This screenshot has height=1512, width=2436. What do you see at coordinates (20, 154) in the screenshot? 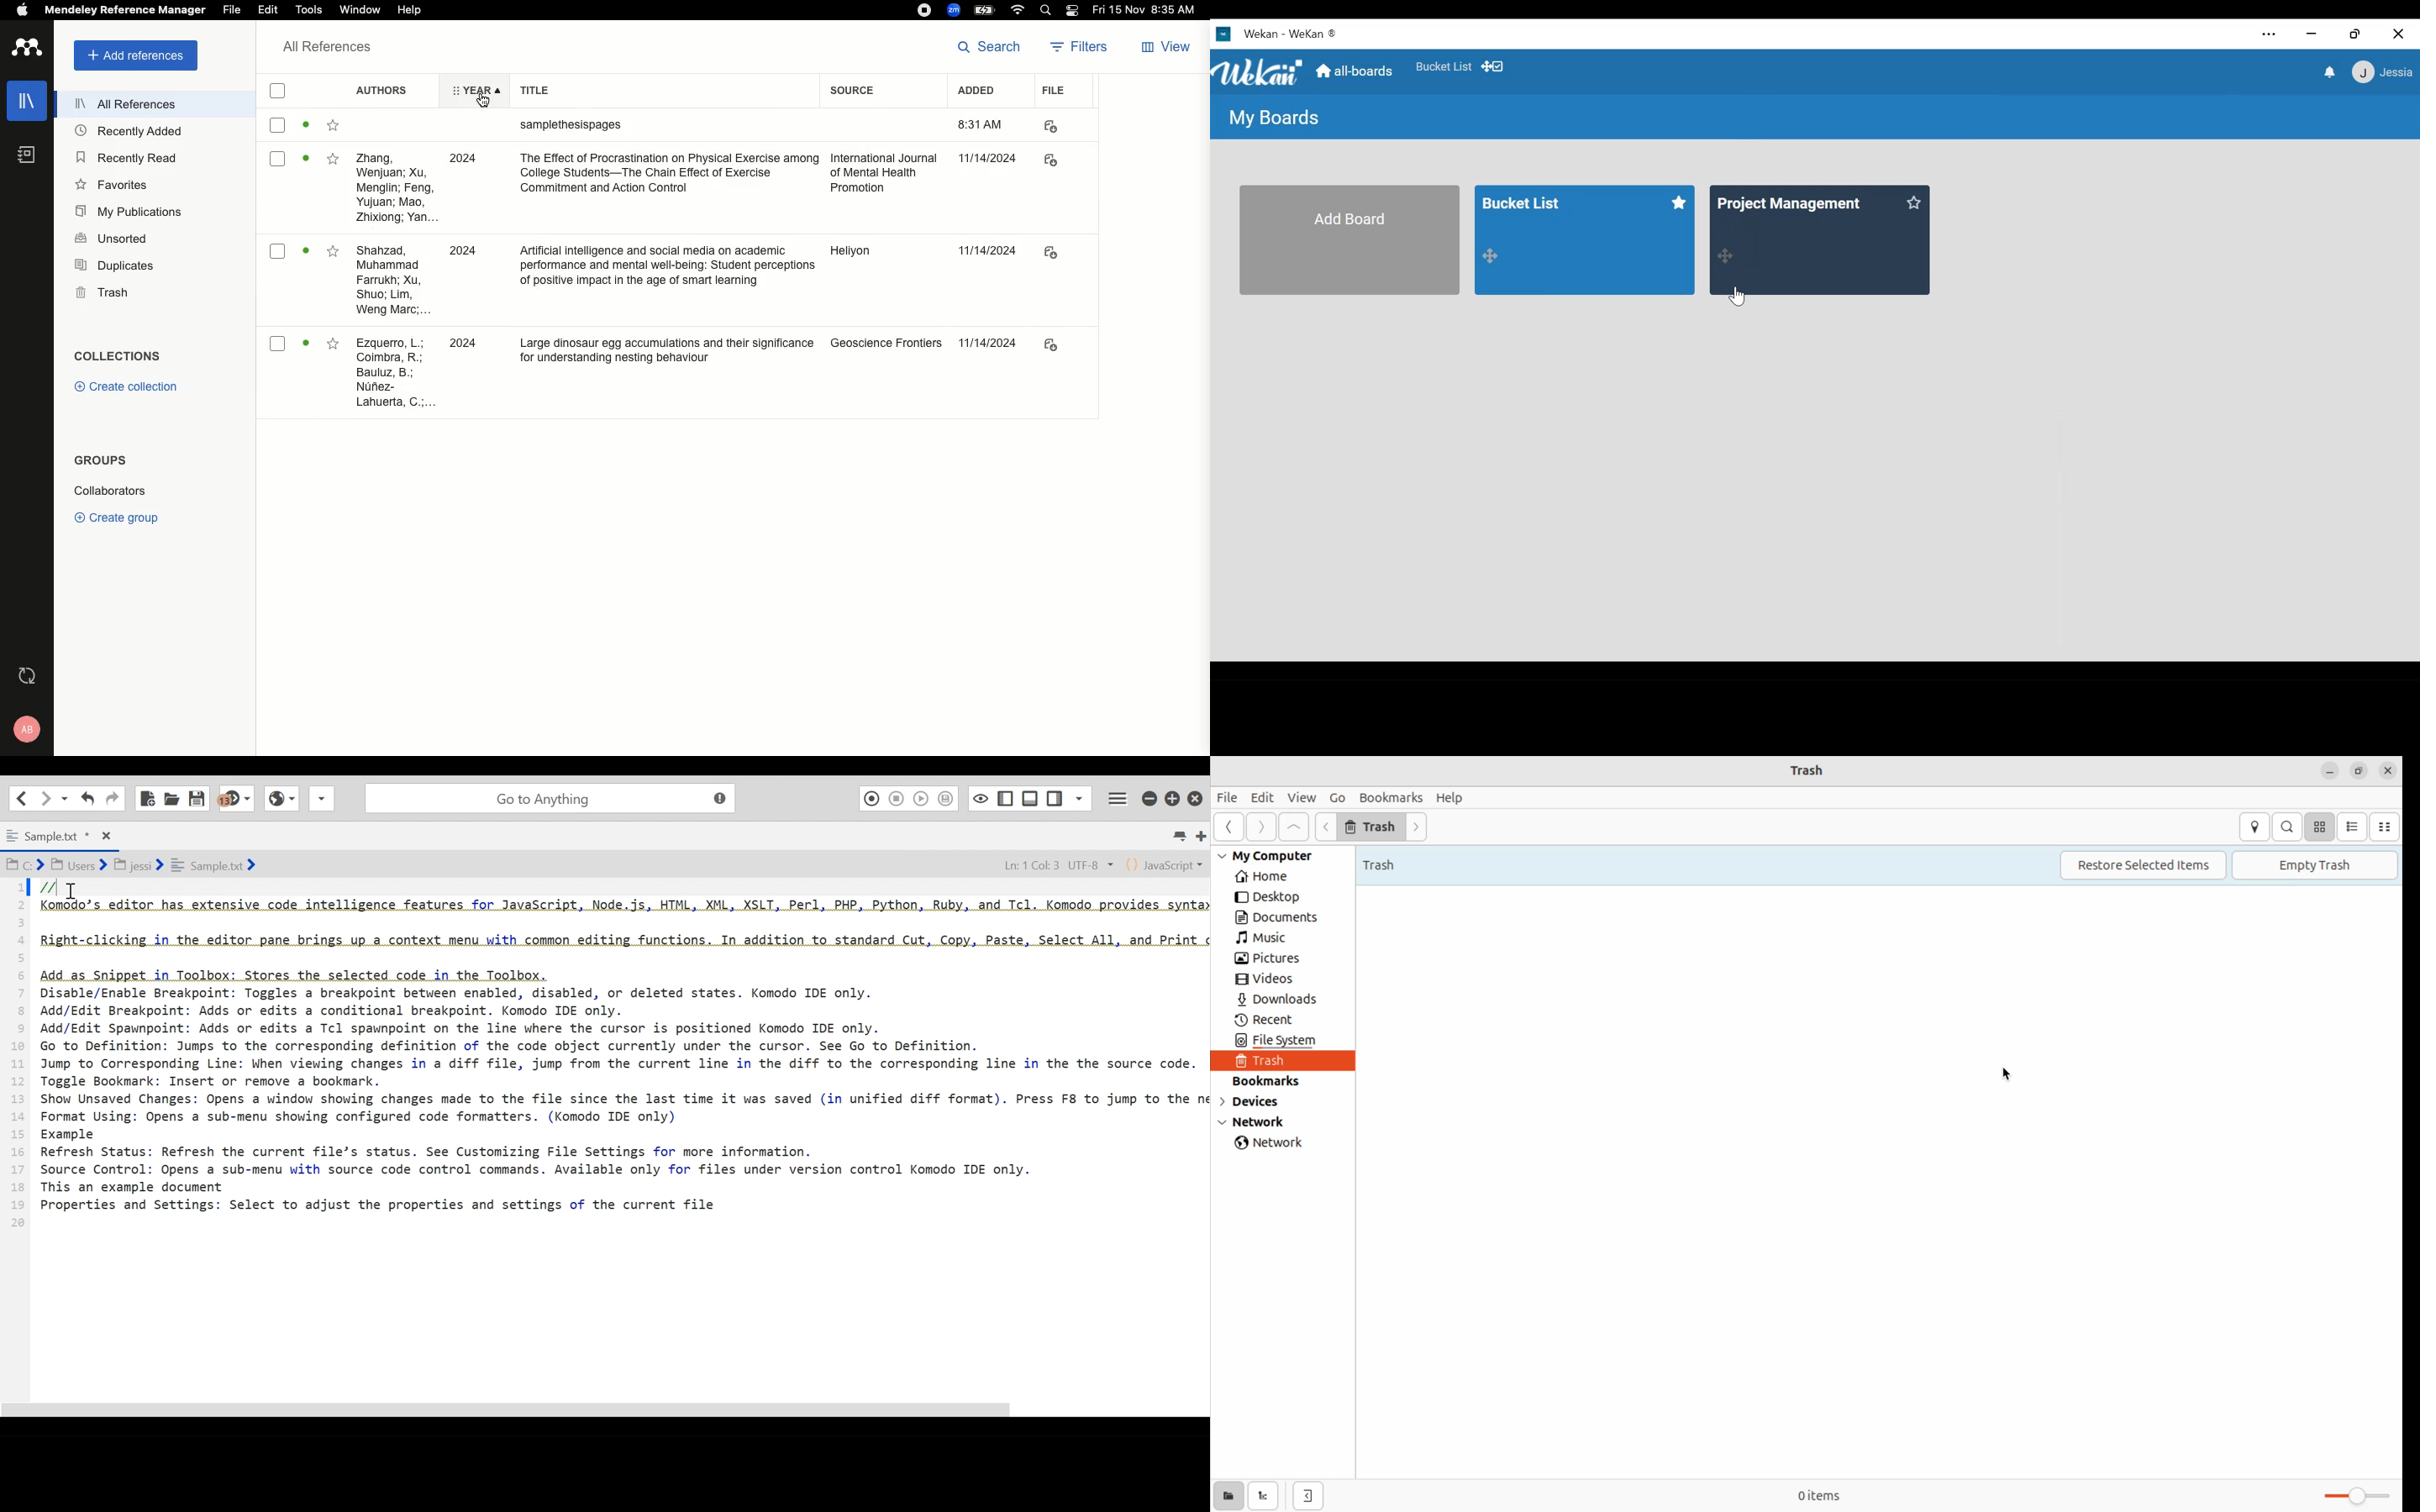
I see `Notebook` at bounding box center [20, 154].